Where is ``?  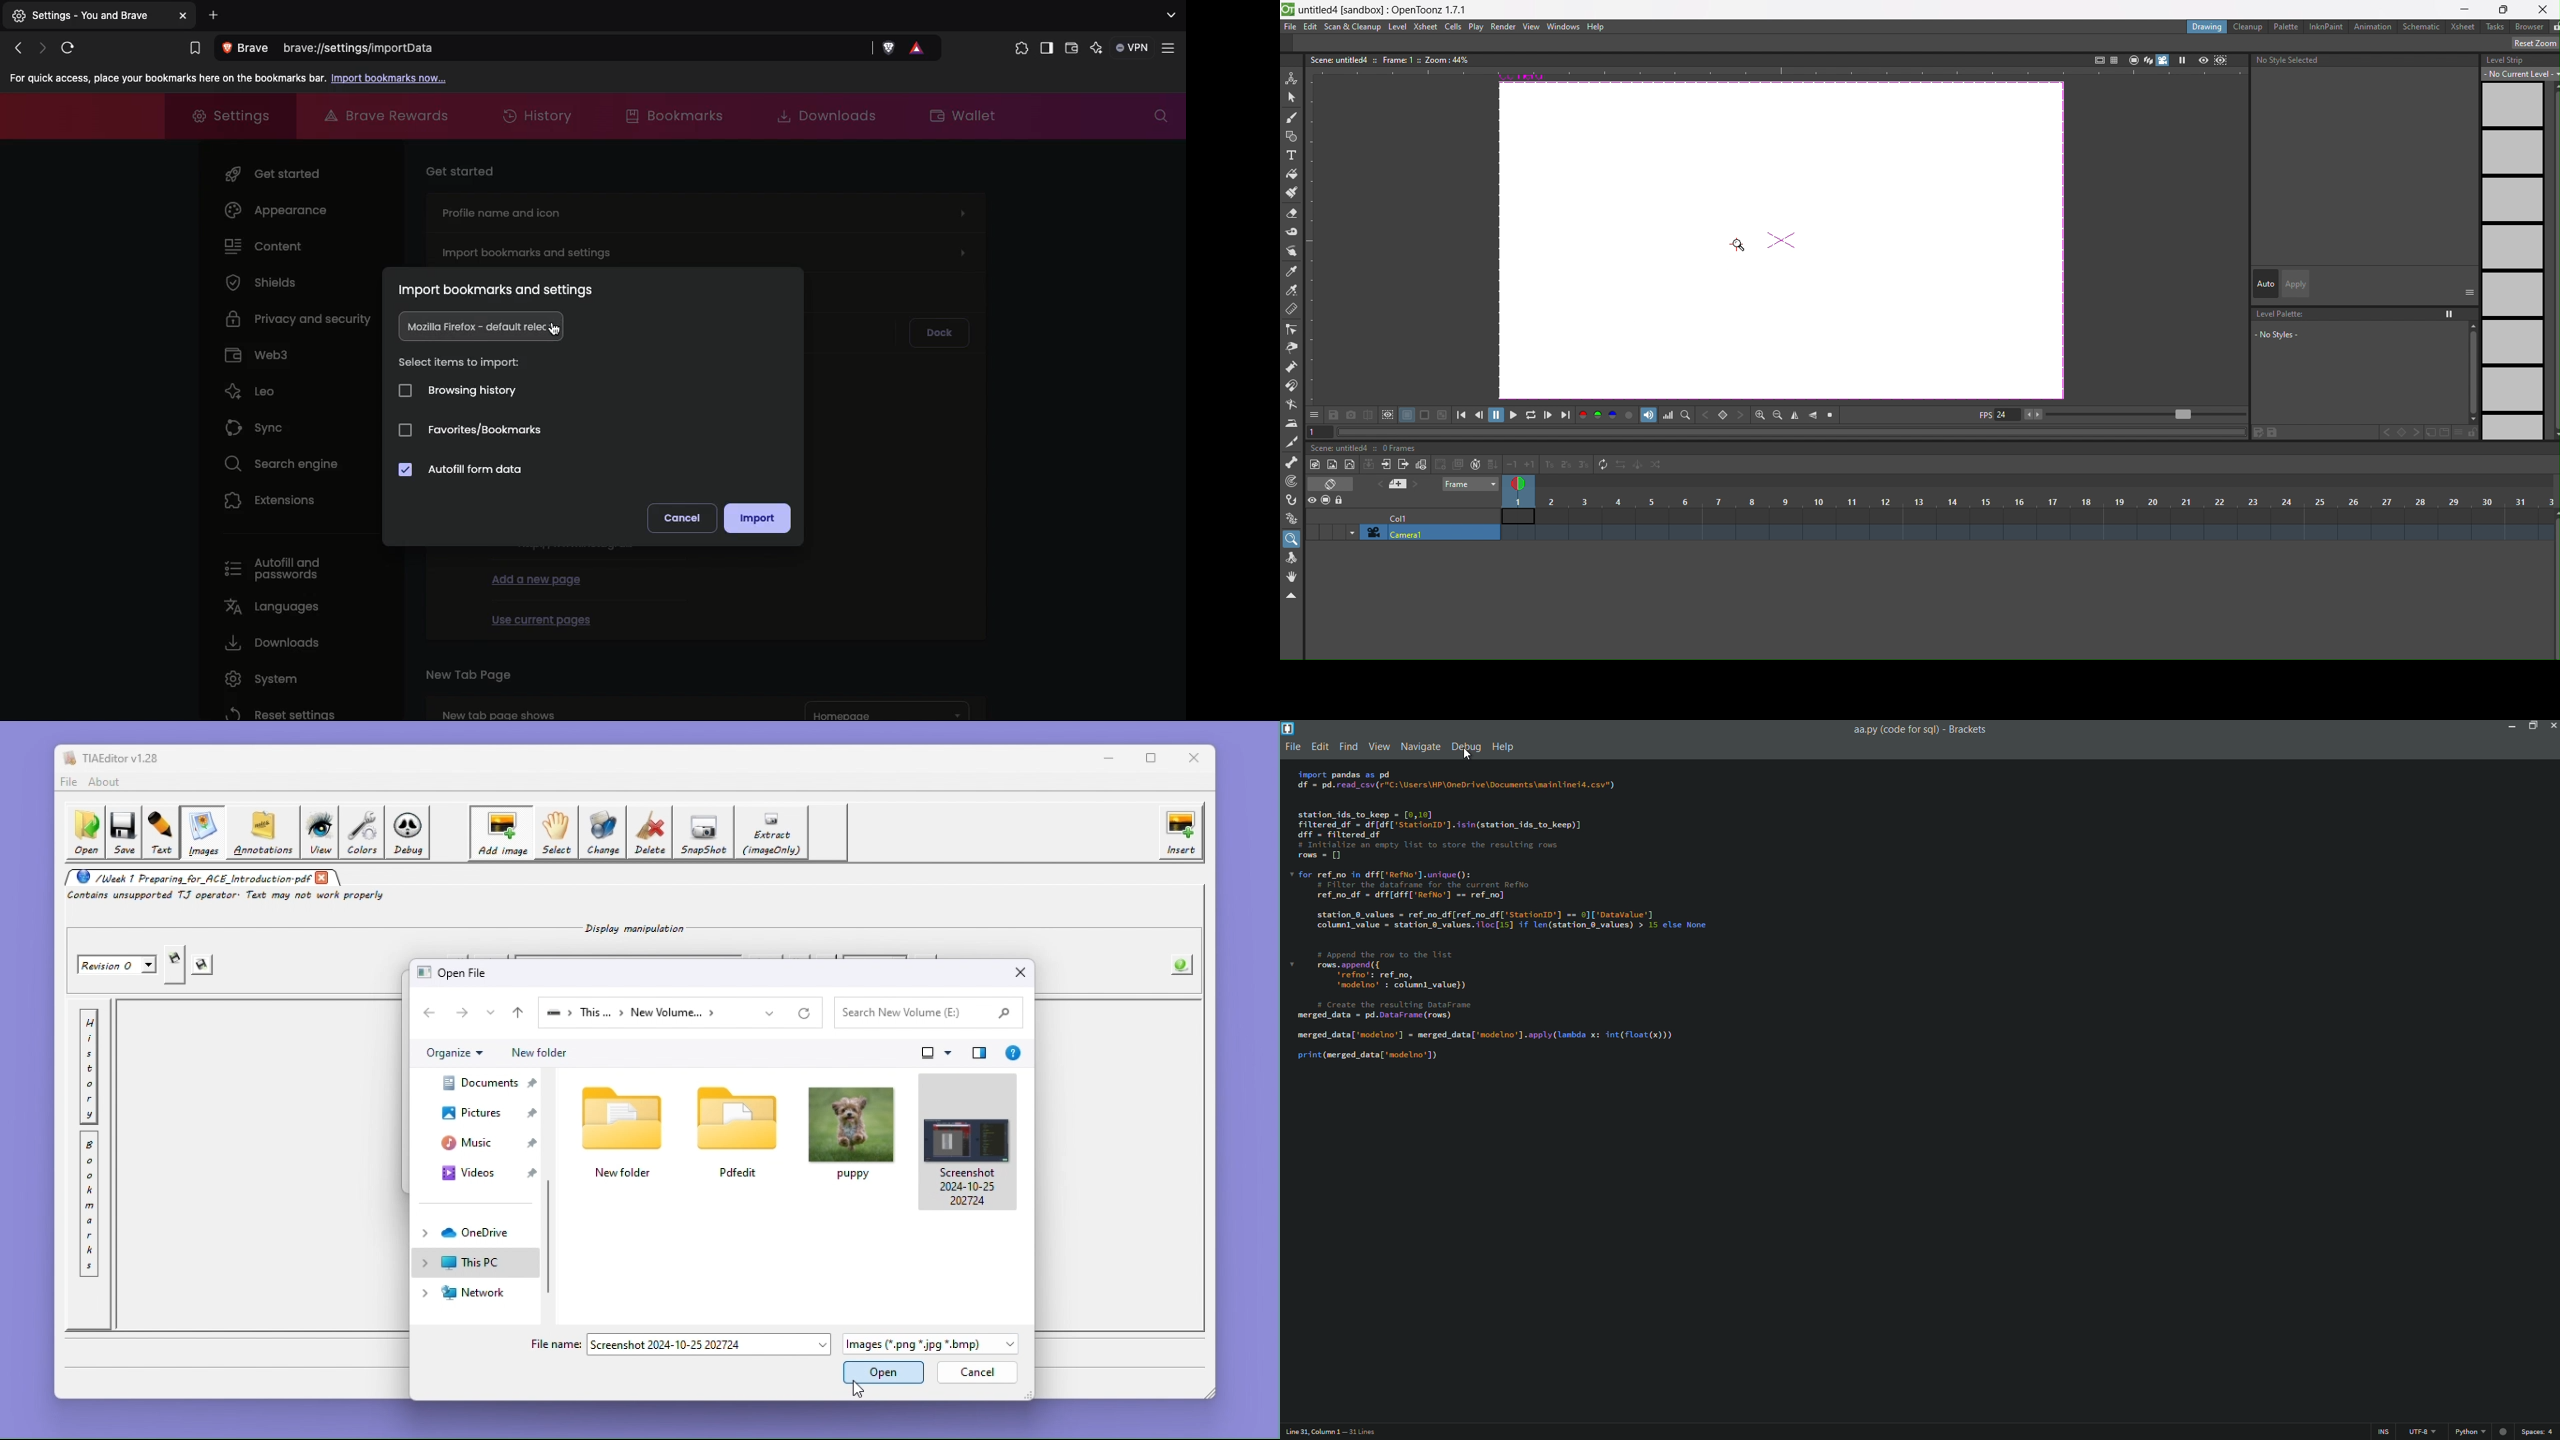
 is located at coordinates (1638, 466).